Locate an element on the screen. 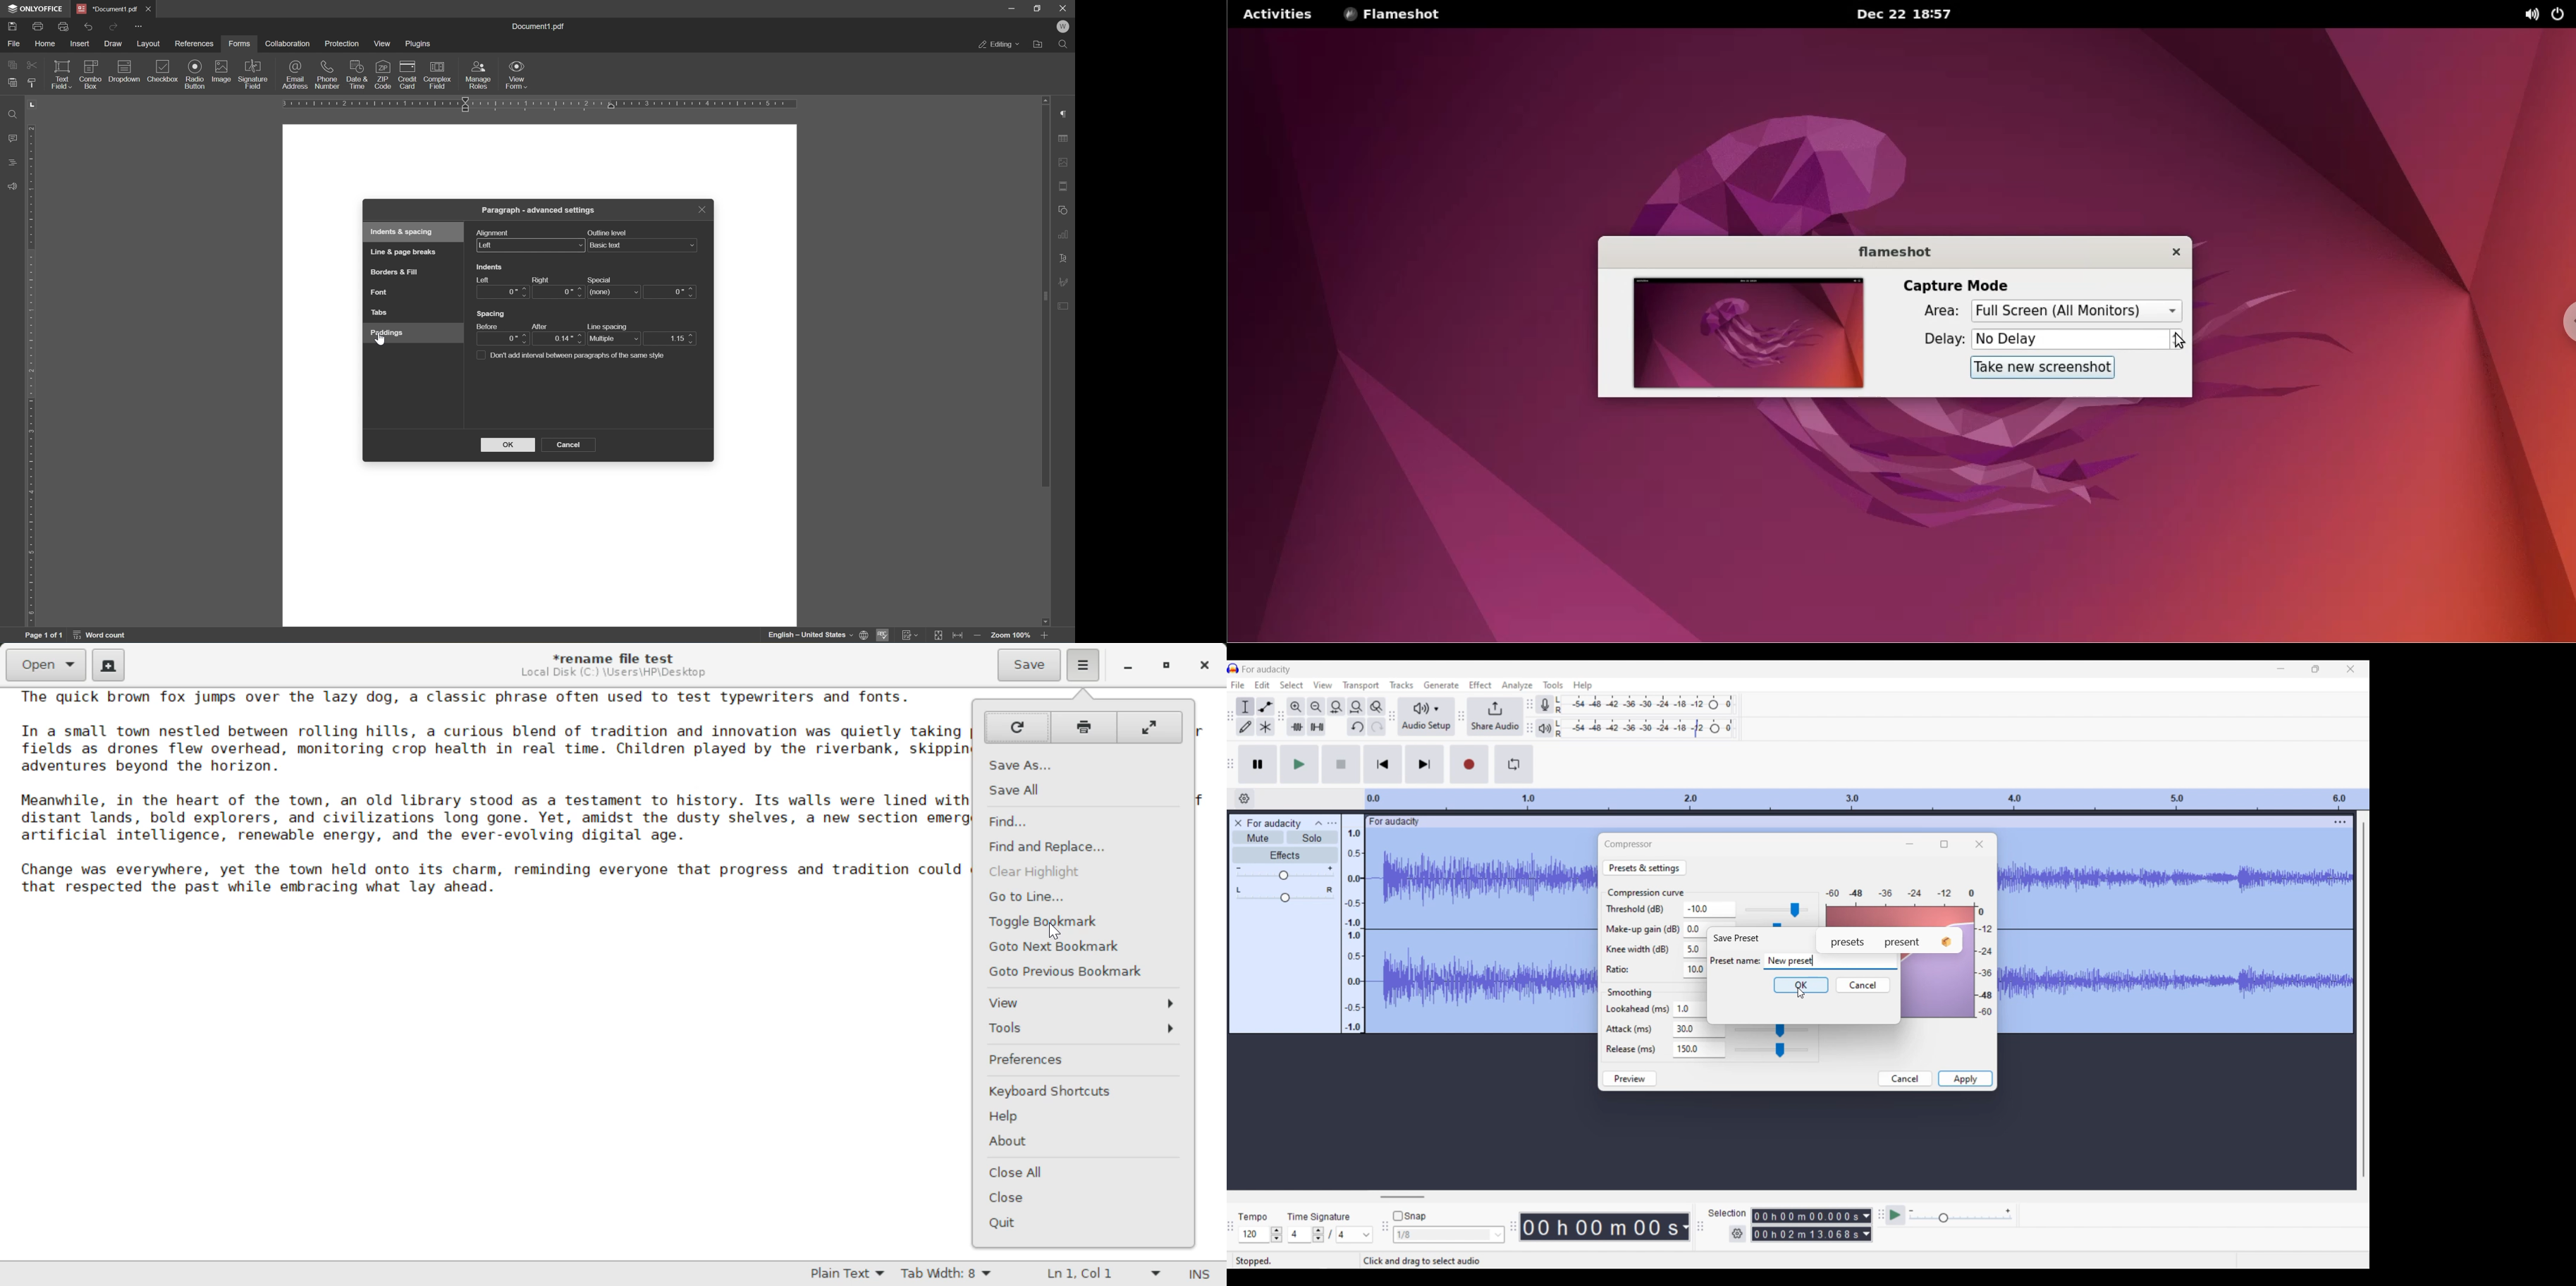 The image size is (2576, 1288). Create New Document is located at coordinates (109, 667).